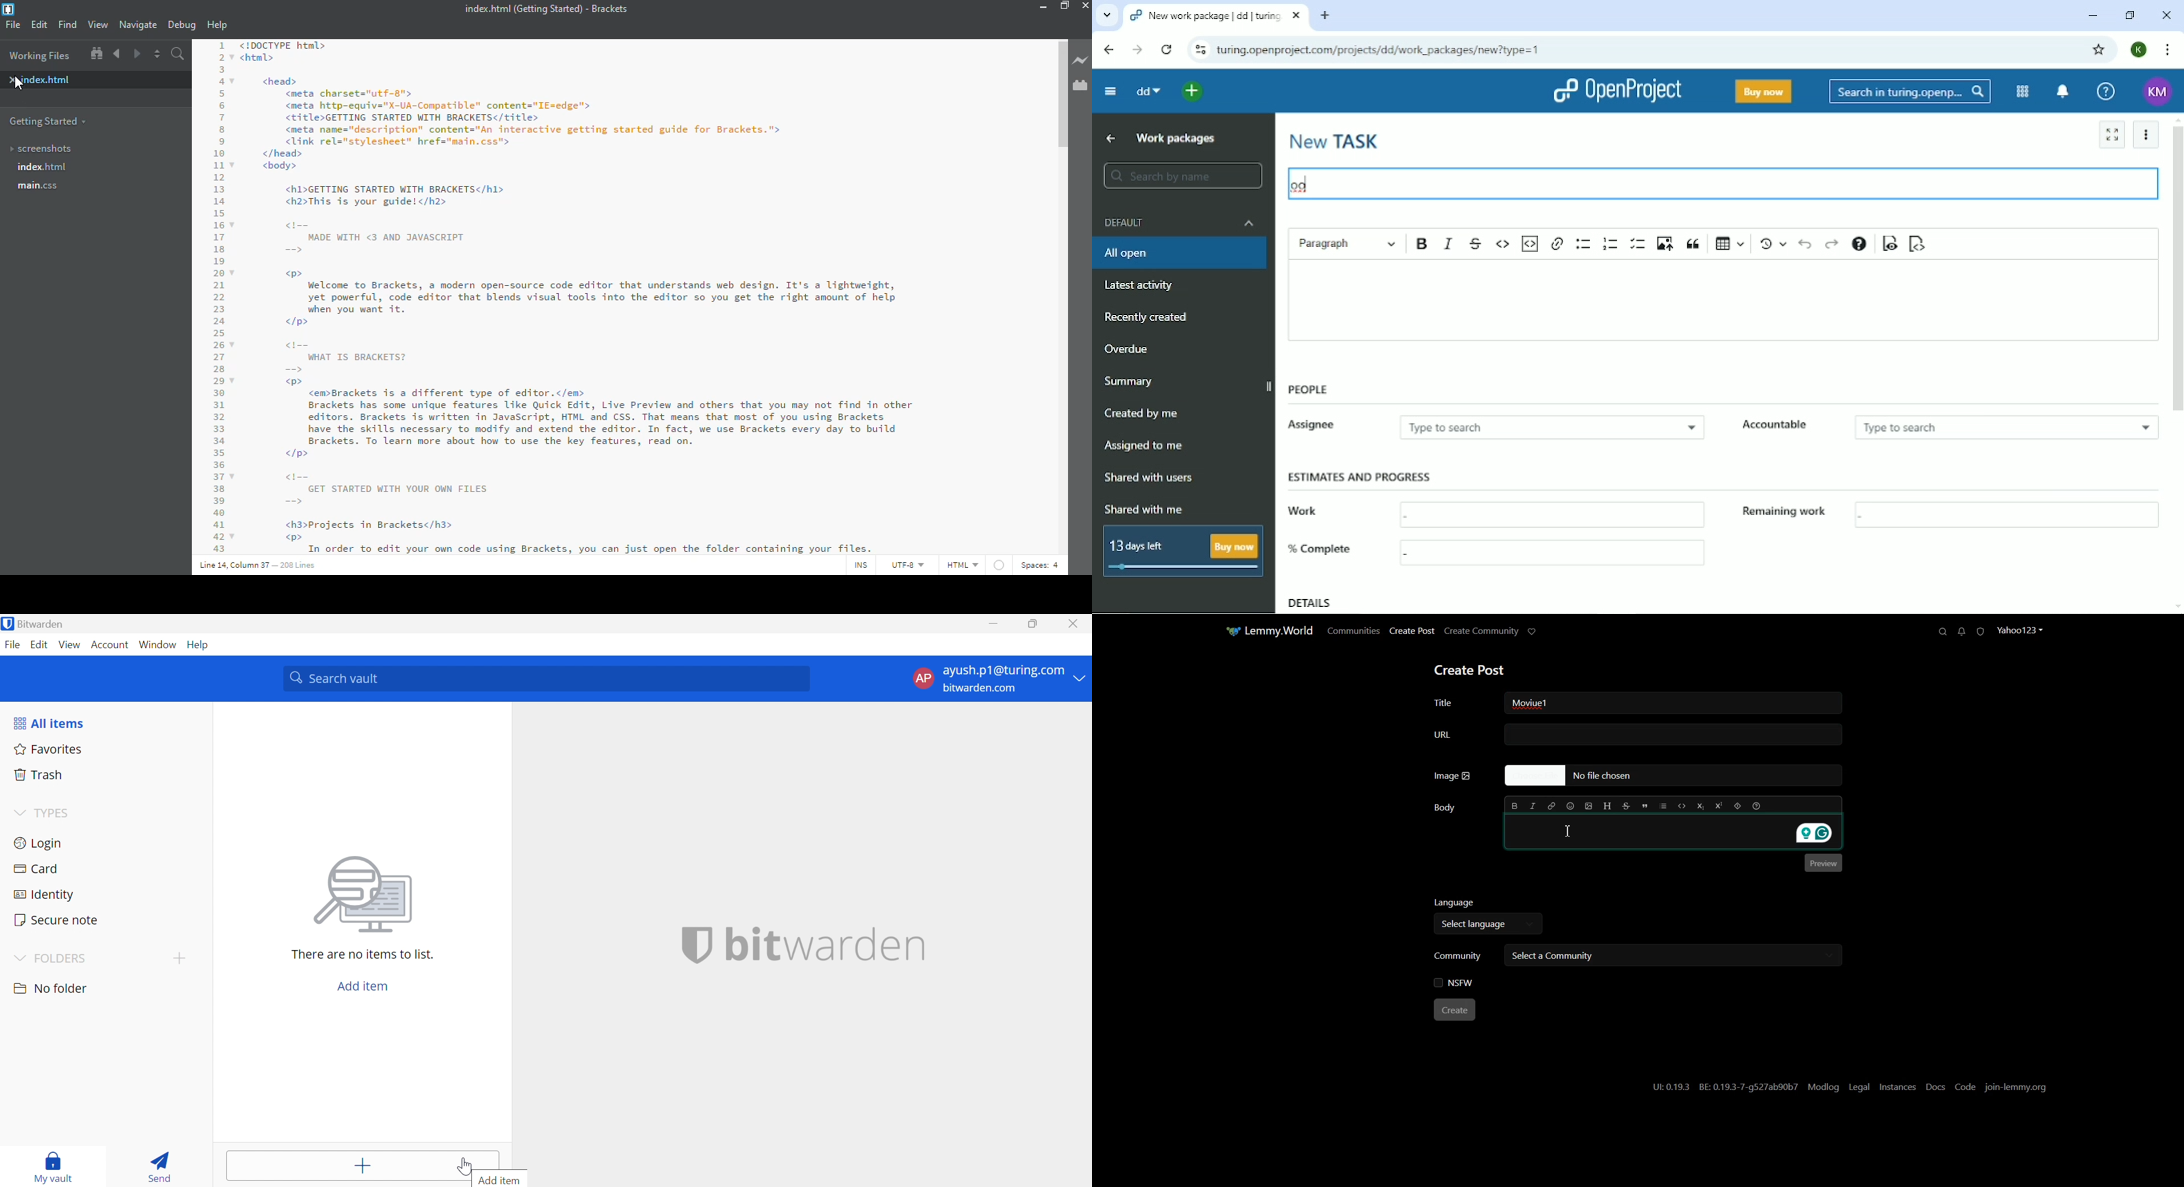 This screenshot has width=2184, height=1204. Describe the element at coordinates (1109, 49) in the screenshot. I see `Back` at that location.